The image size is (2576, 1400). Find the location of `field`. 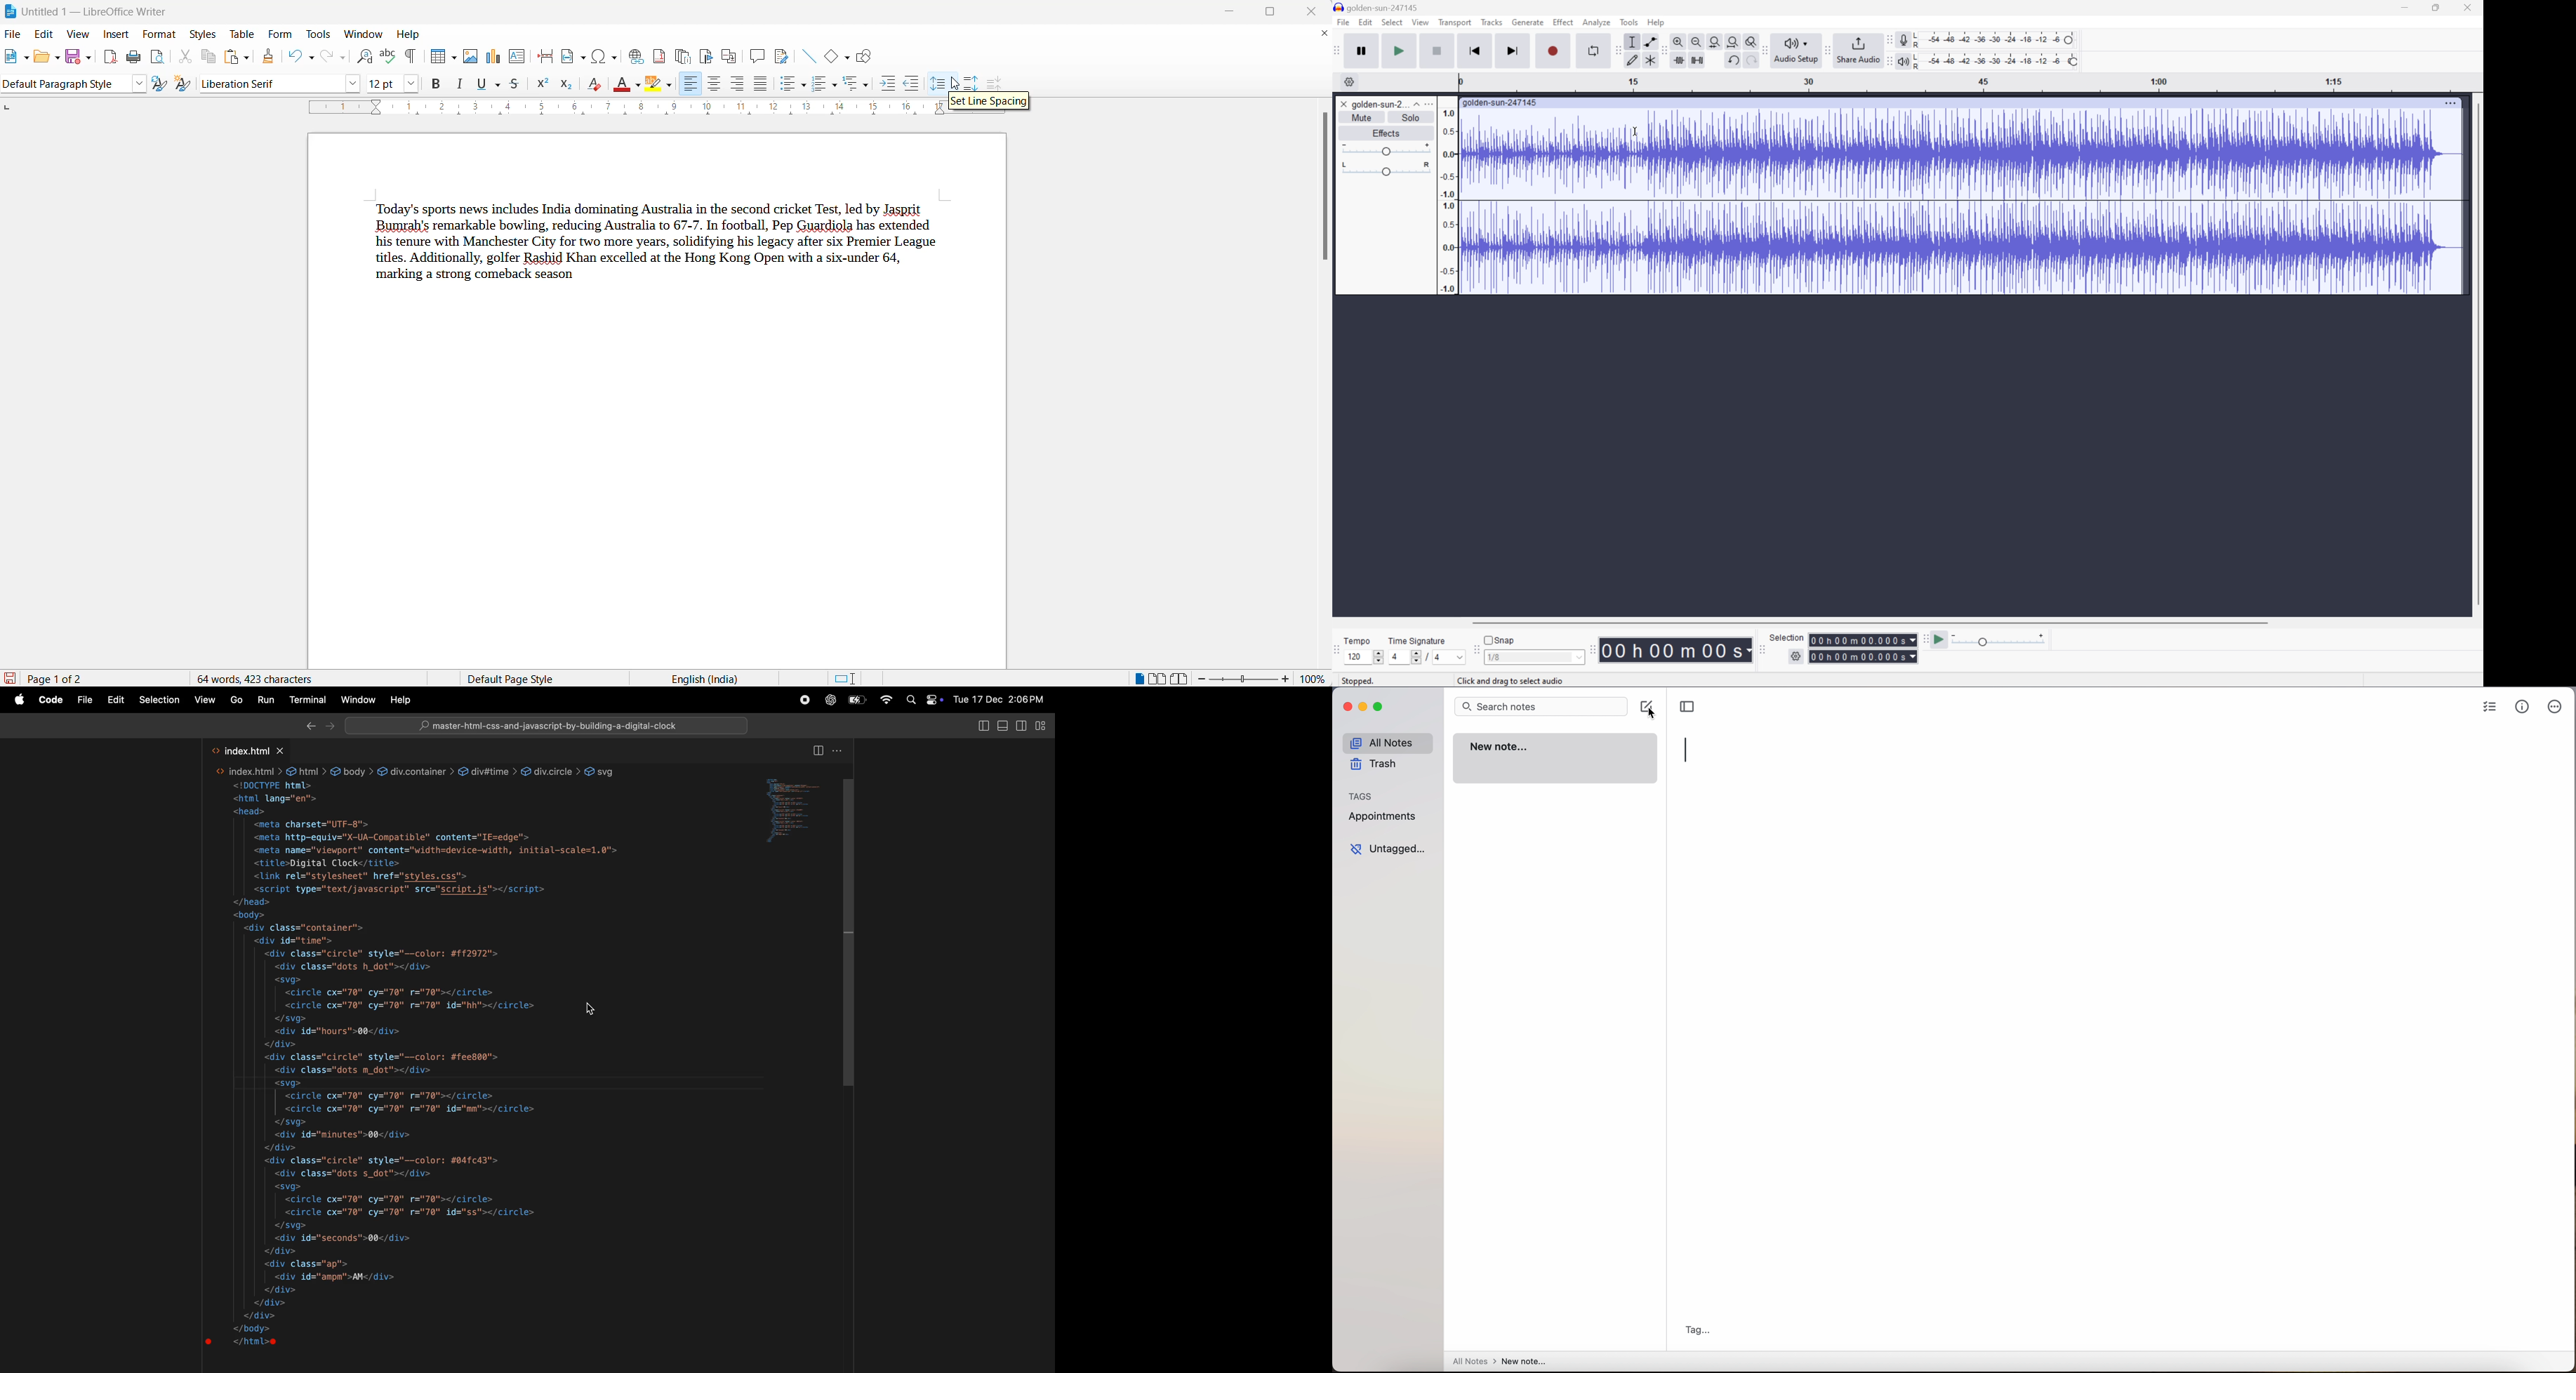

field is located at coordinates (573, 57).